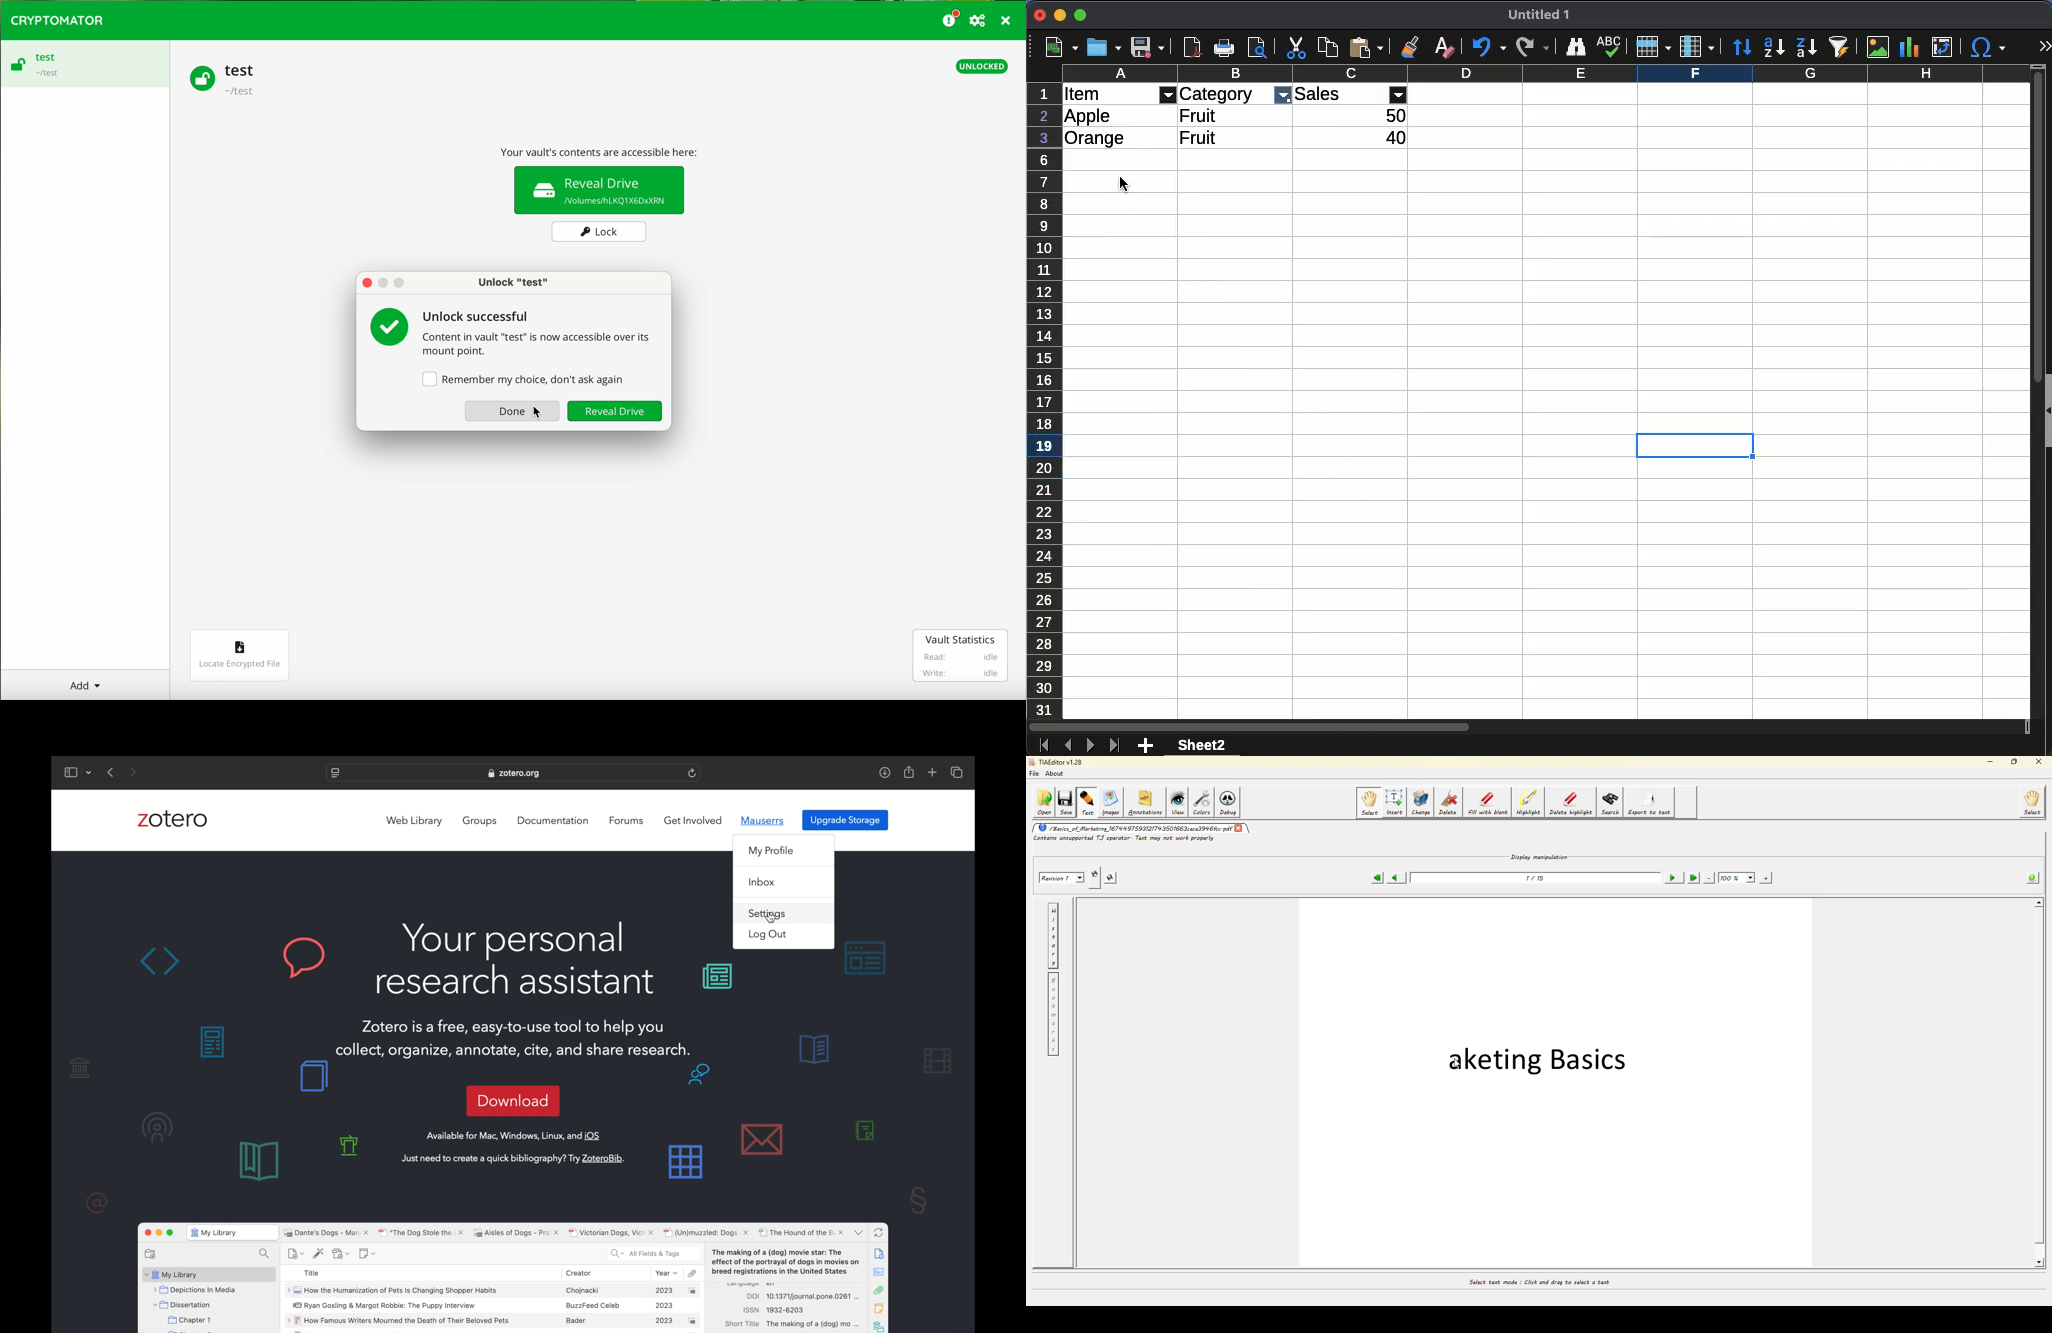 This screenshot has height=1344, width=2072. I want to click on new tab, so click(932, 772).